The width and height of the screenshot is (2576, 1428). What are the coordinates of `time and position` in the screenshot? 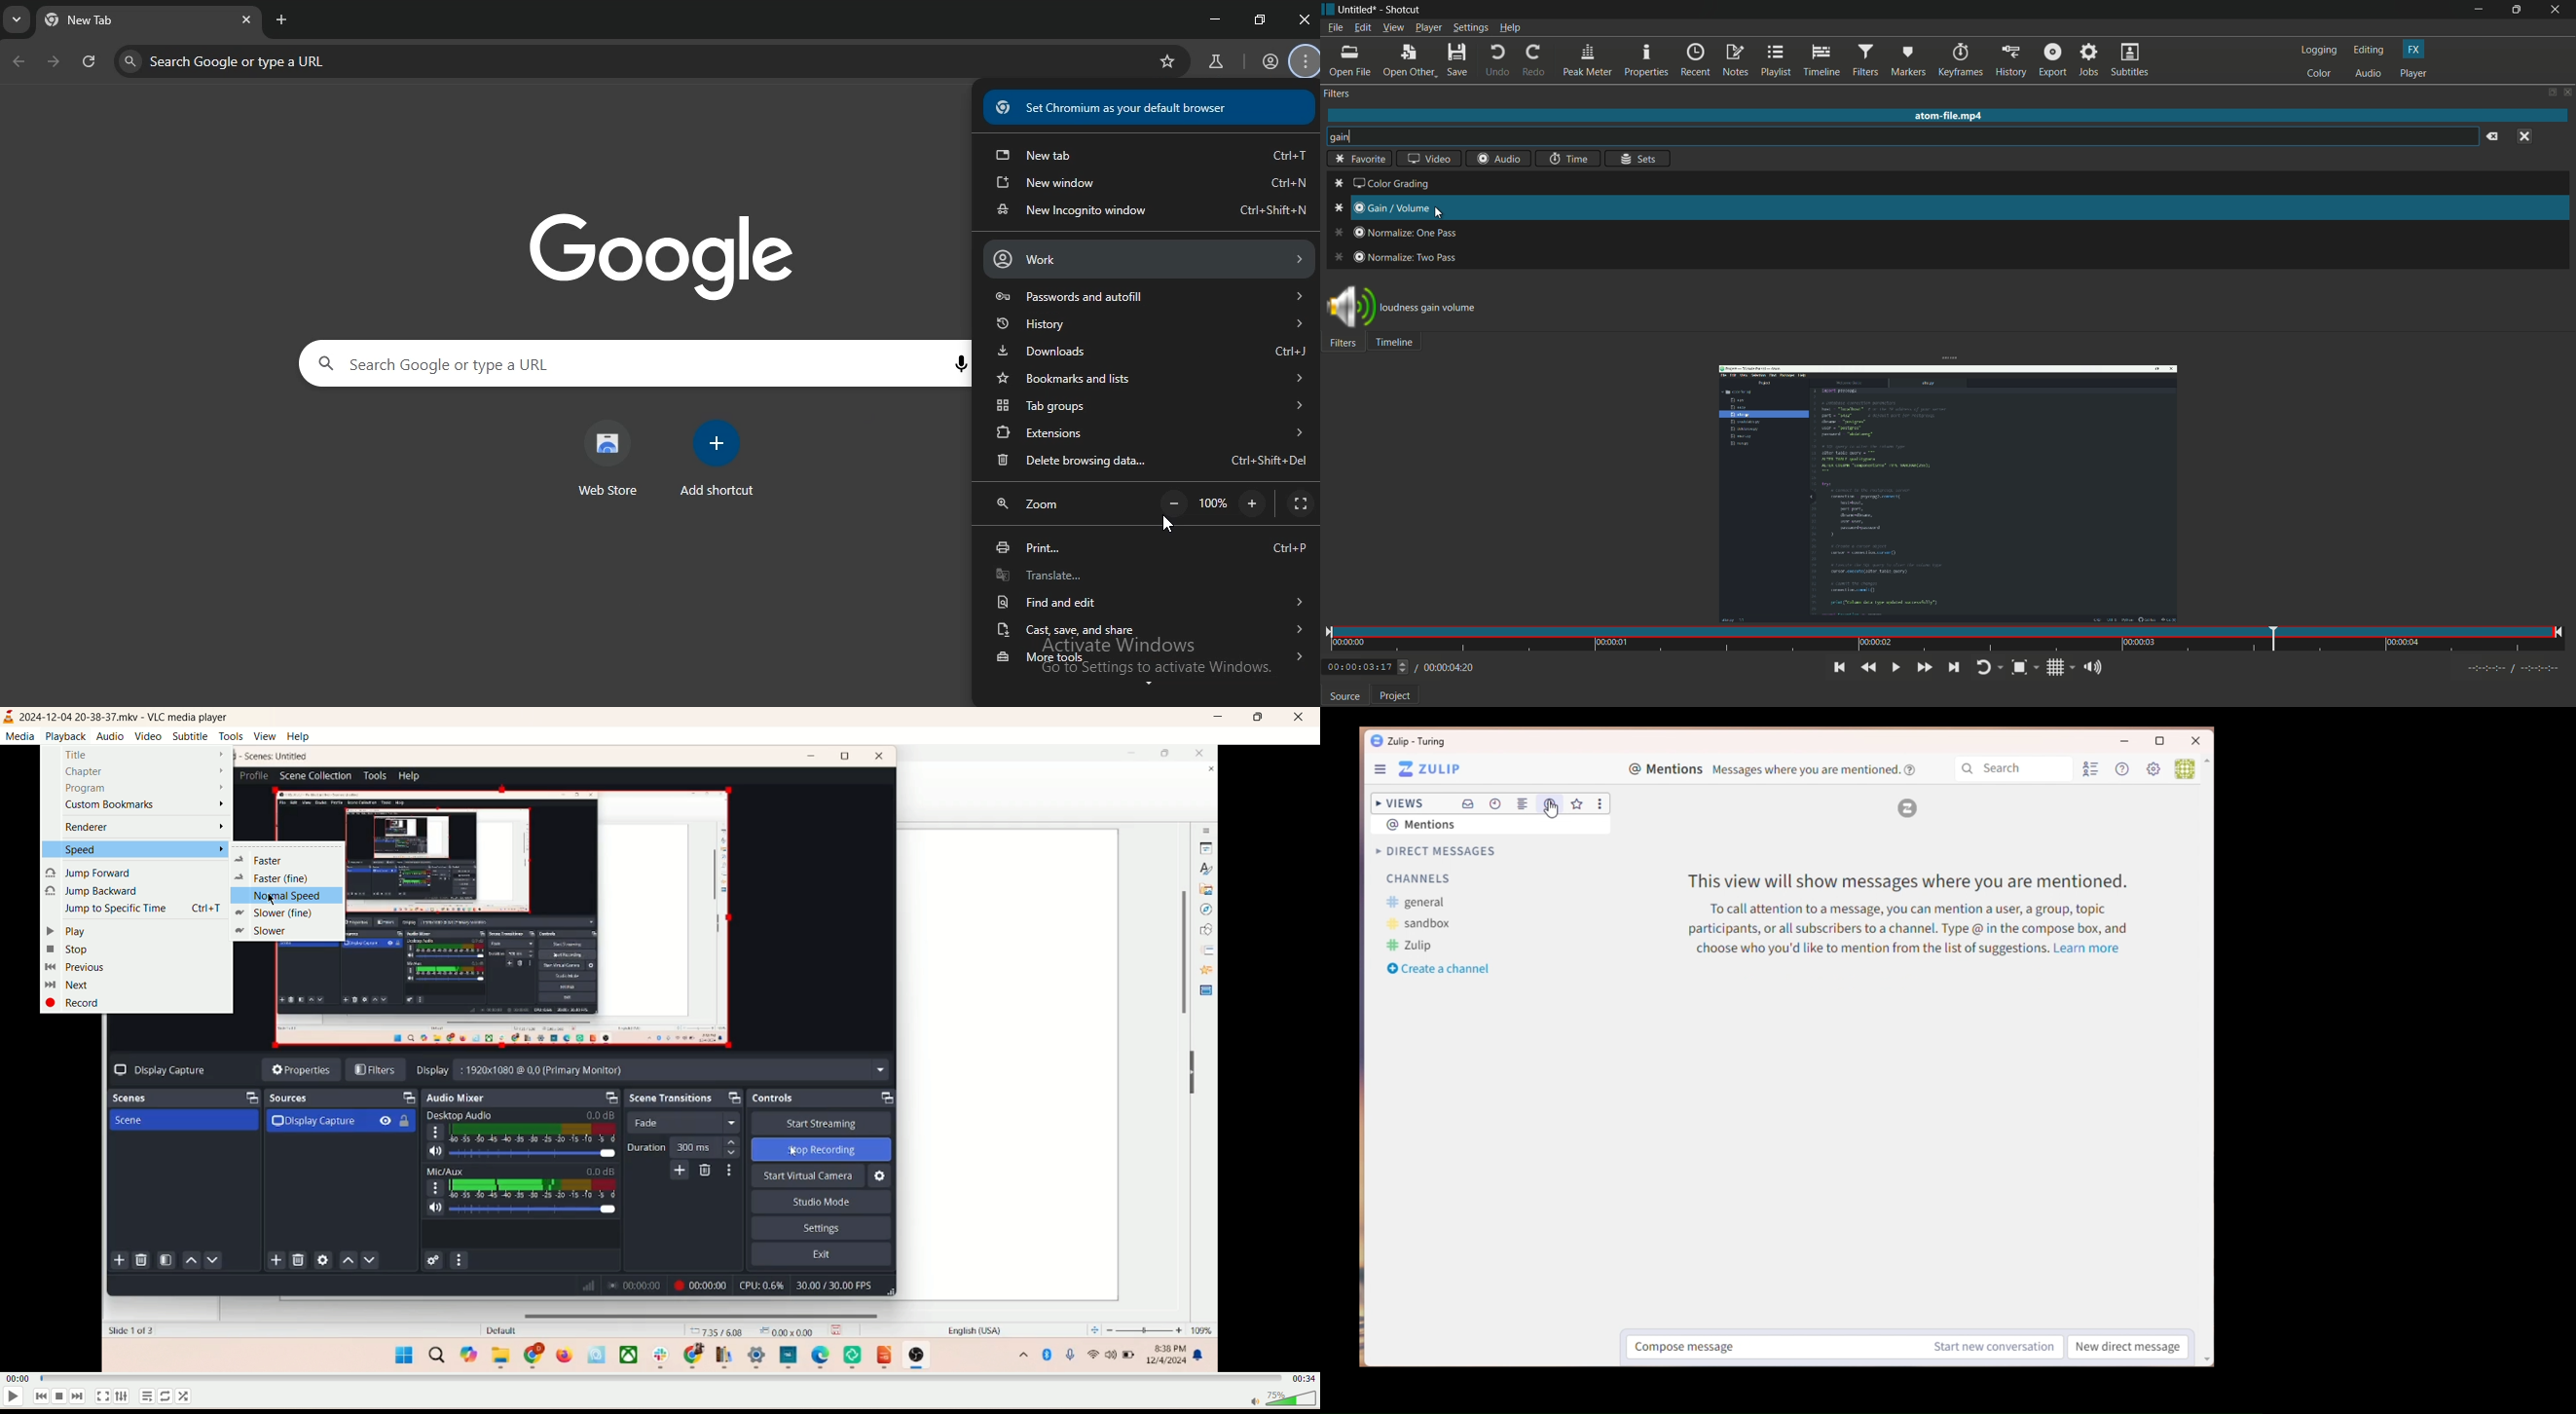 It's located at (1946, 641).